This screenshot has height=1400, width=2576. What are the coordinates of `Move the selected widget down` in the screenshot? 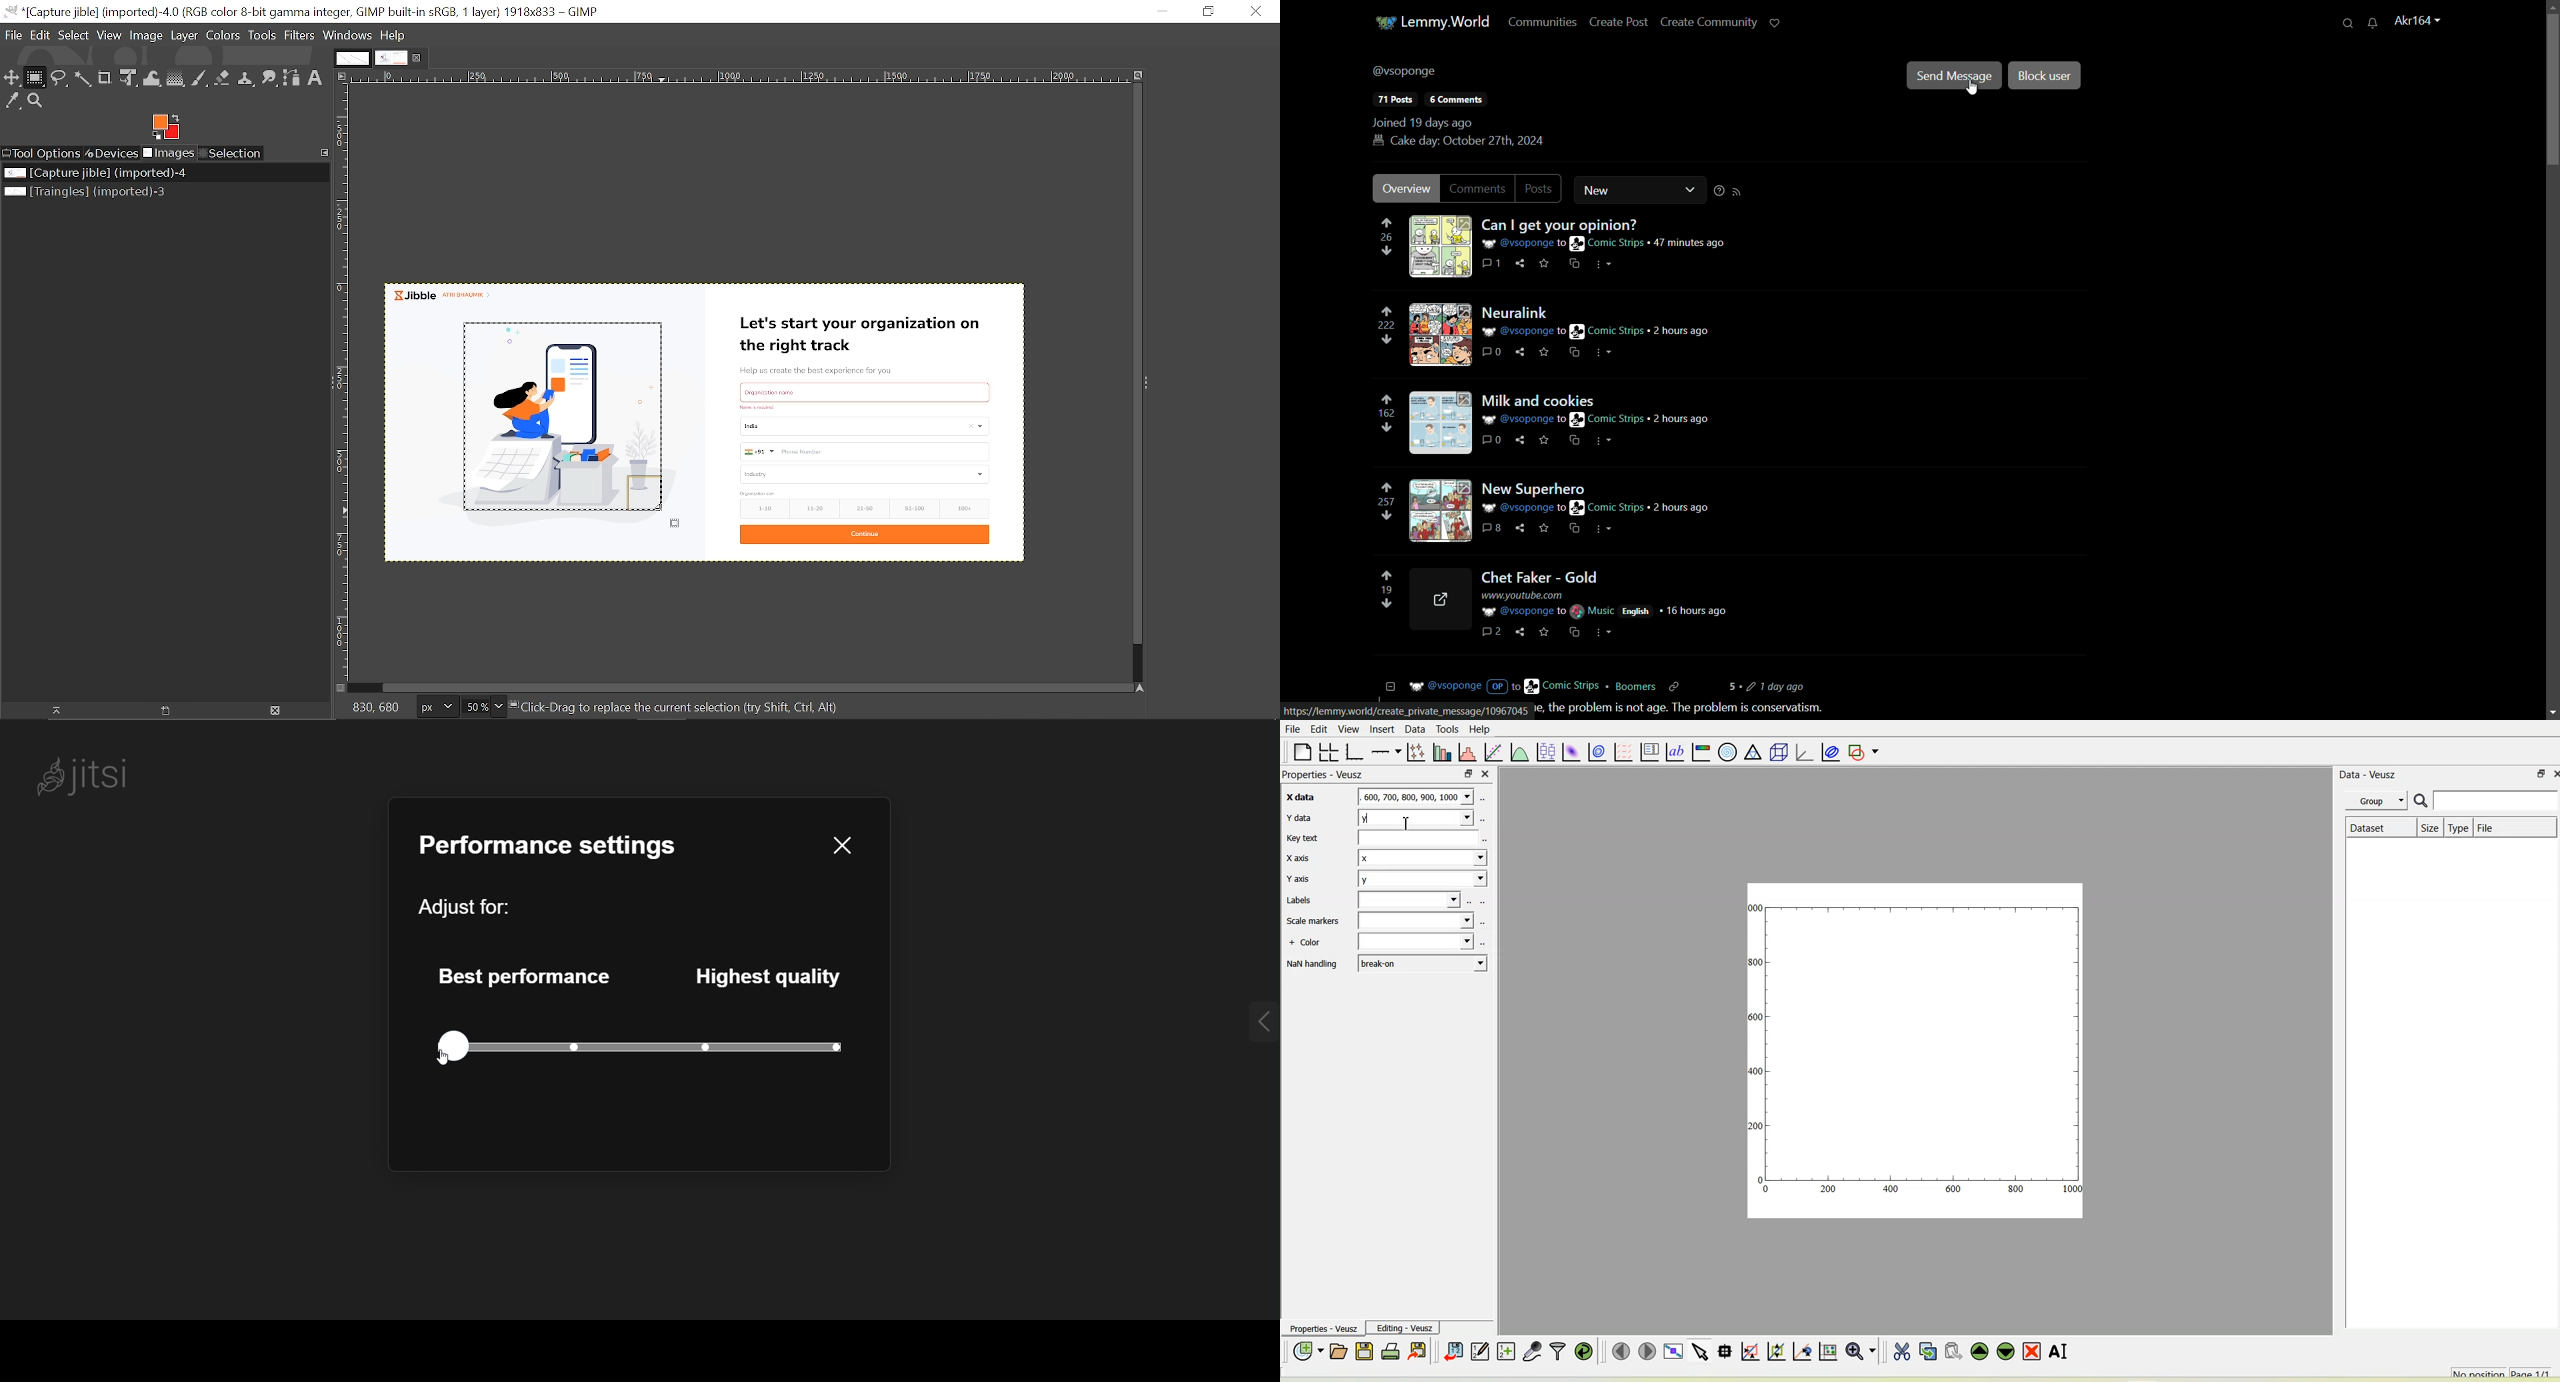 It's located at (2005, 1352).